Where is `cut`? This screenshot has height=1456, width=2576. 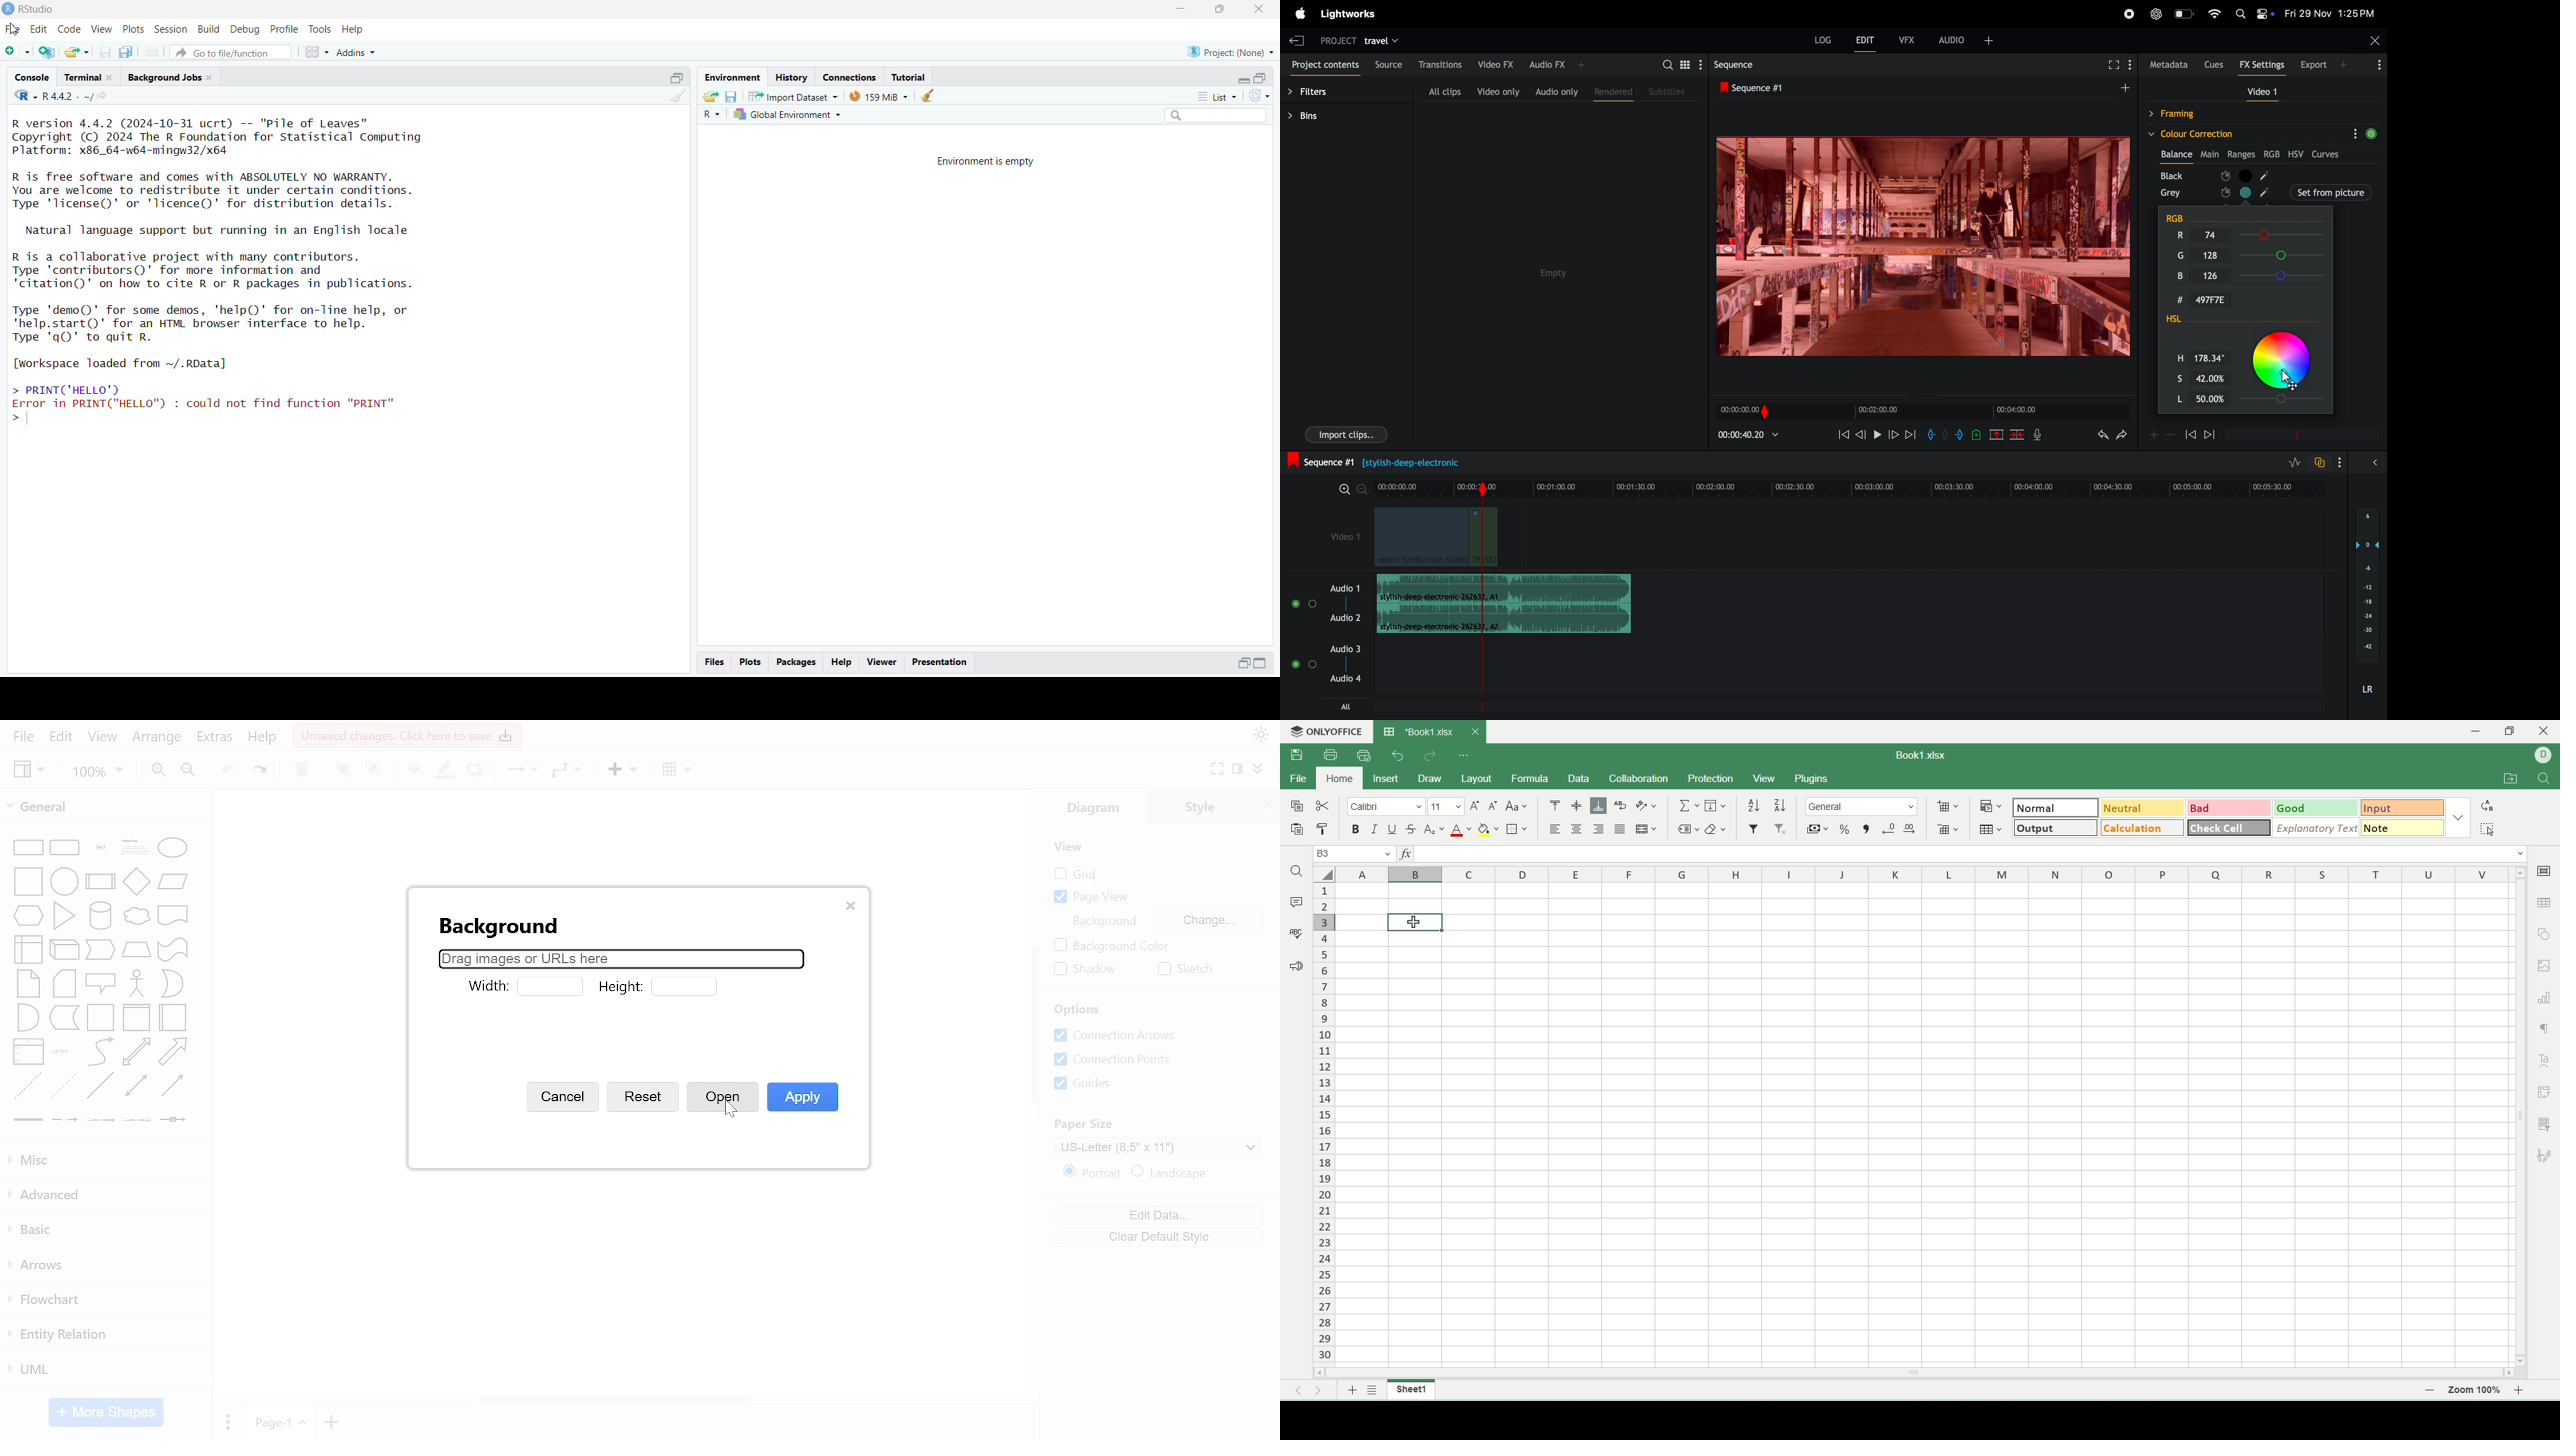 cut is located at coordinates (1996, 436).